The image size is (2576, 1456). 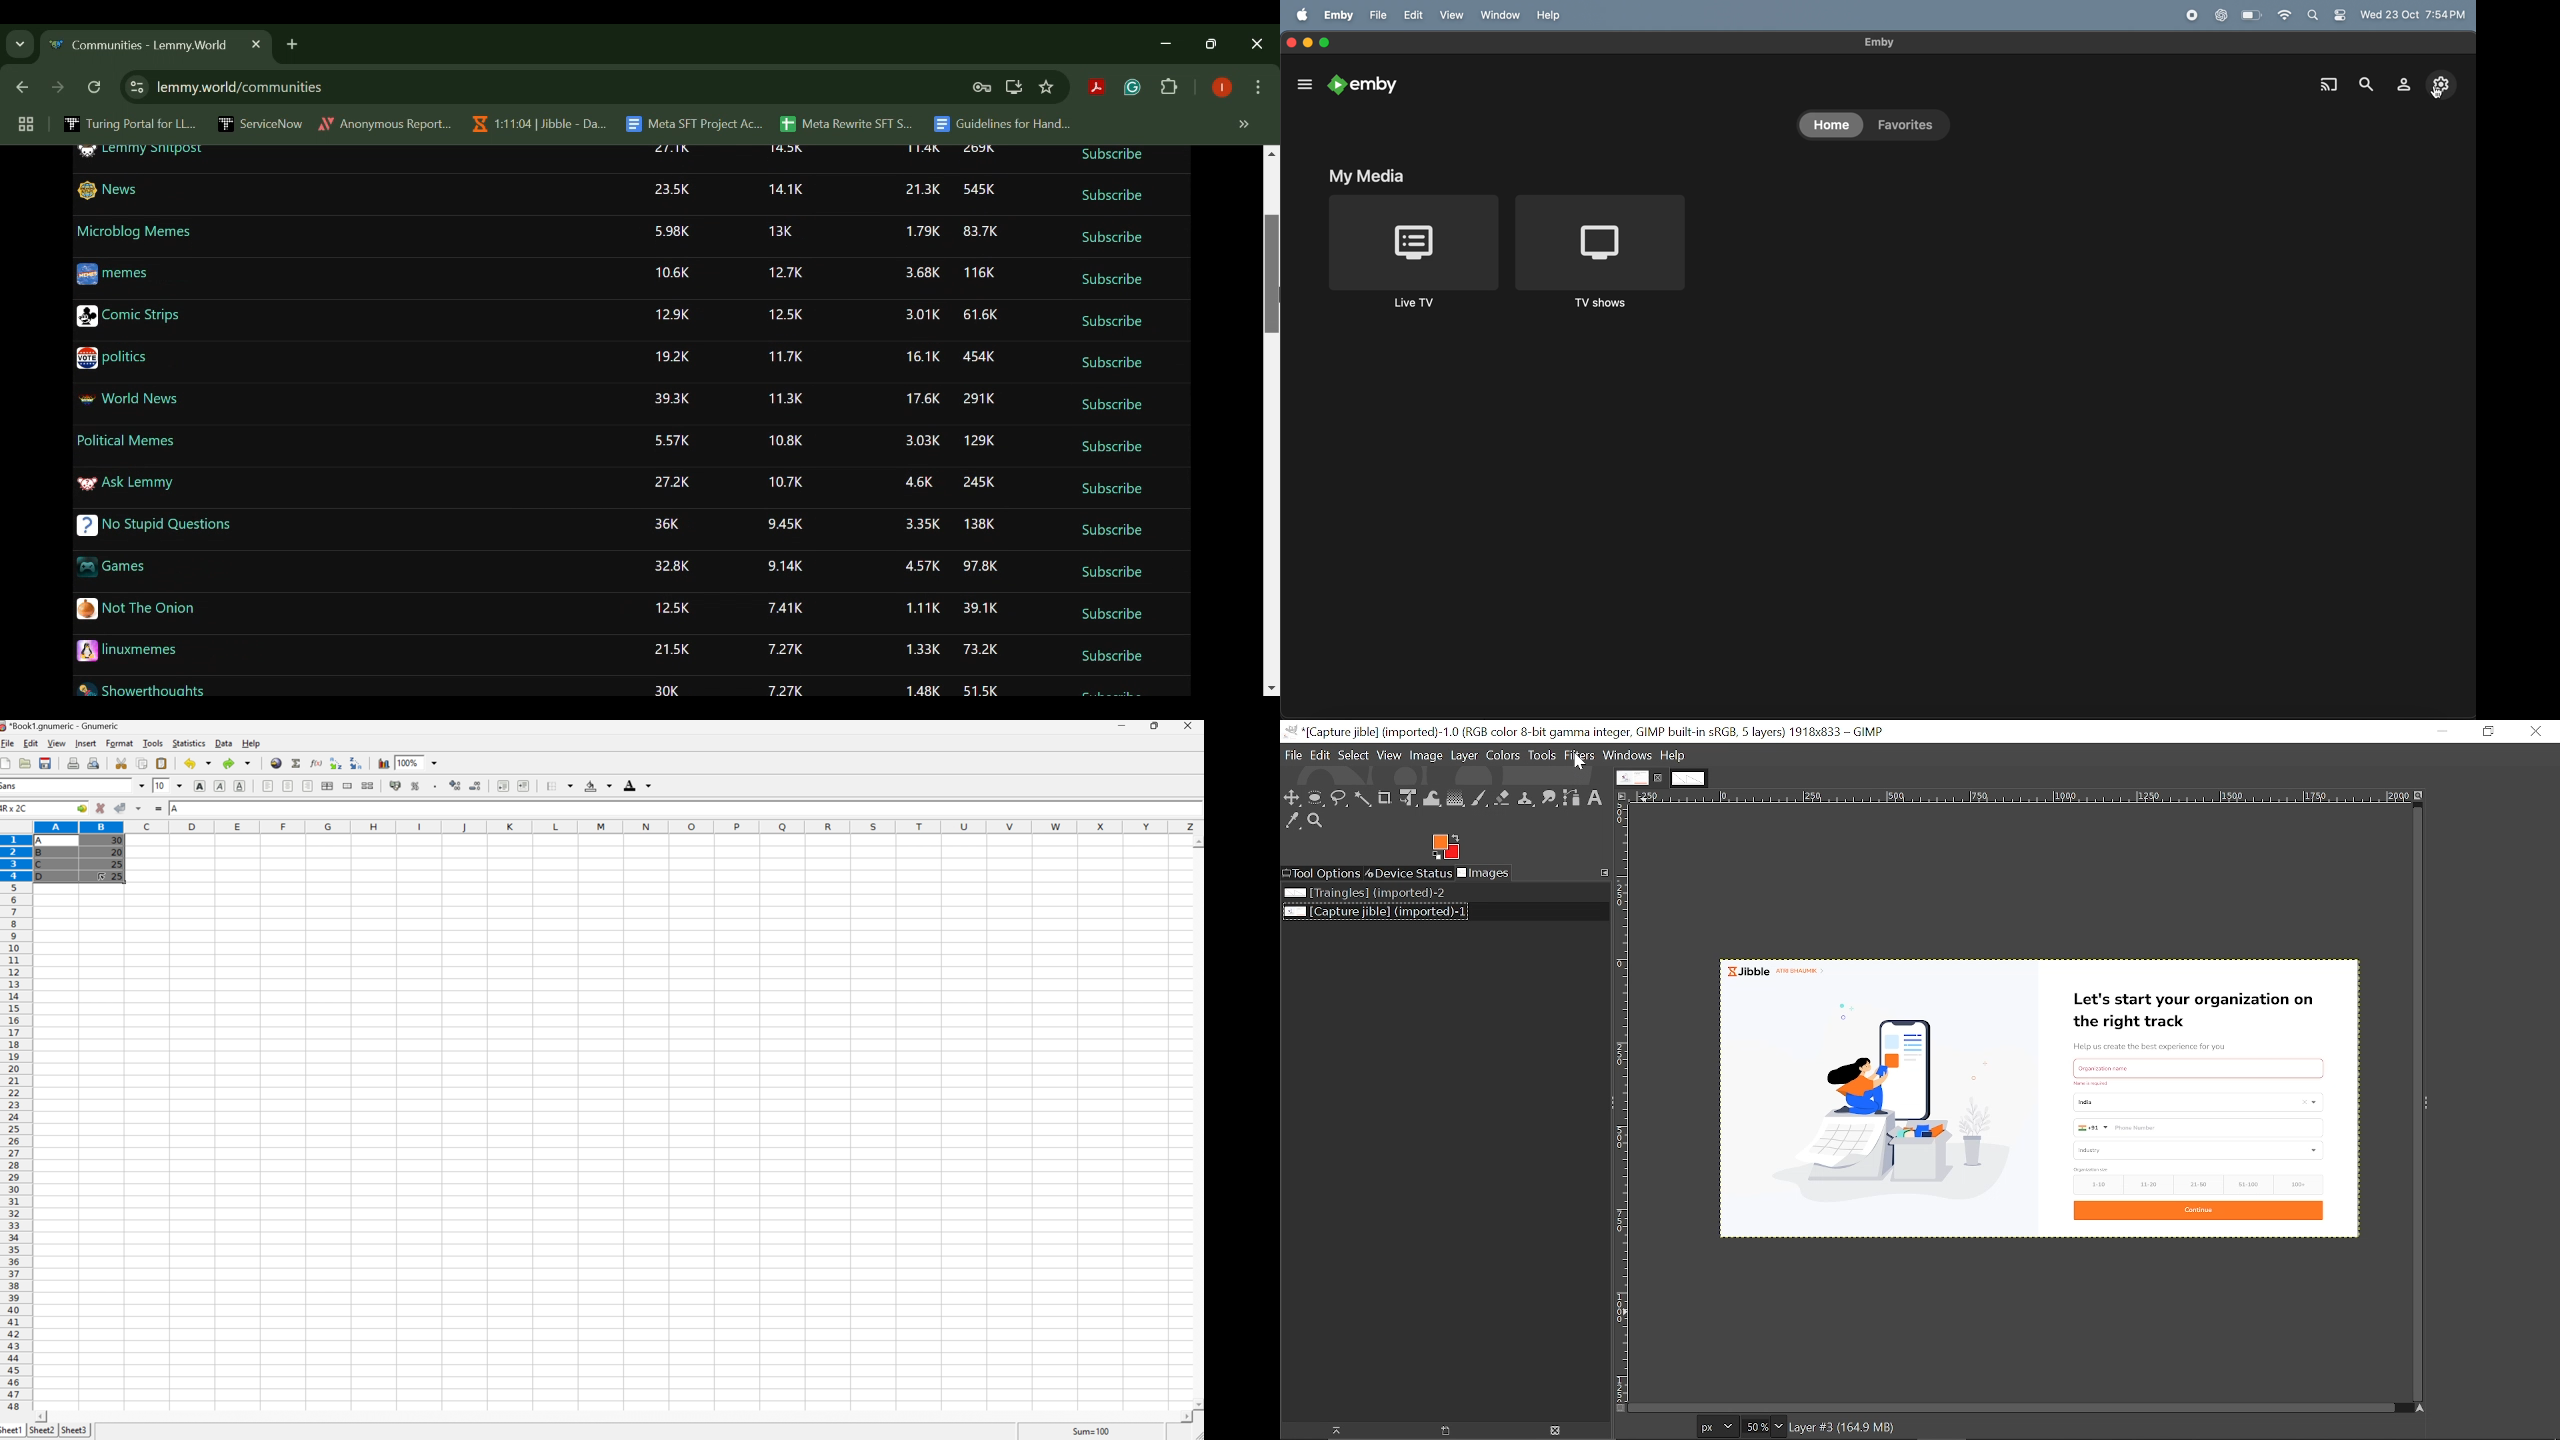 I want to click on Close, so click(x=1189, y=726).